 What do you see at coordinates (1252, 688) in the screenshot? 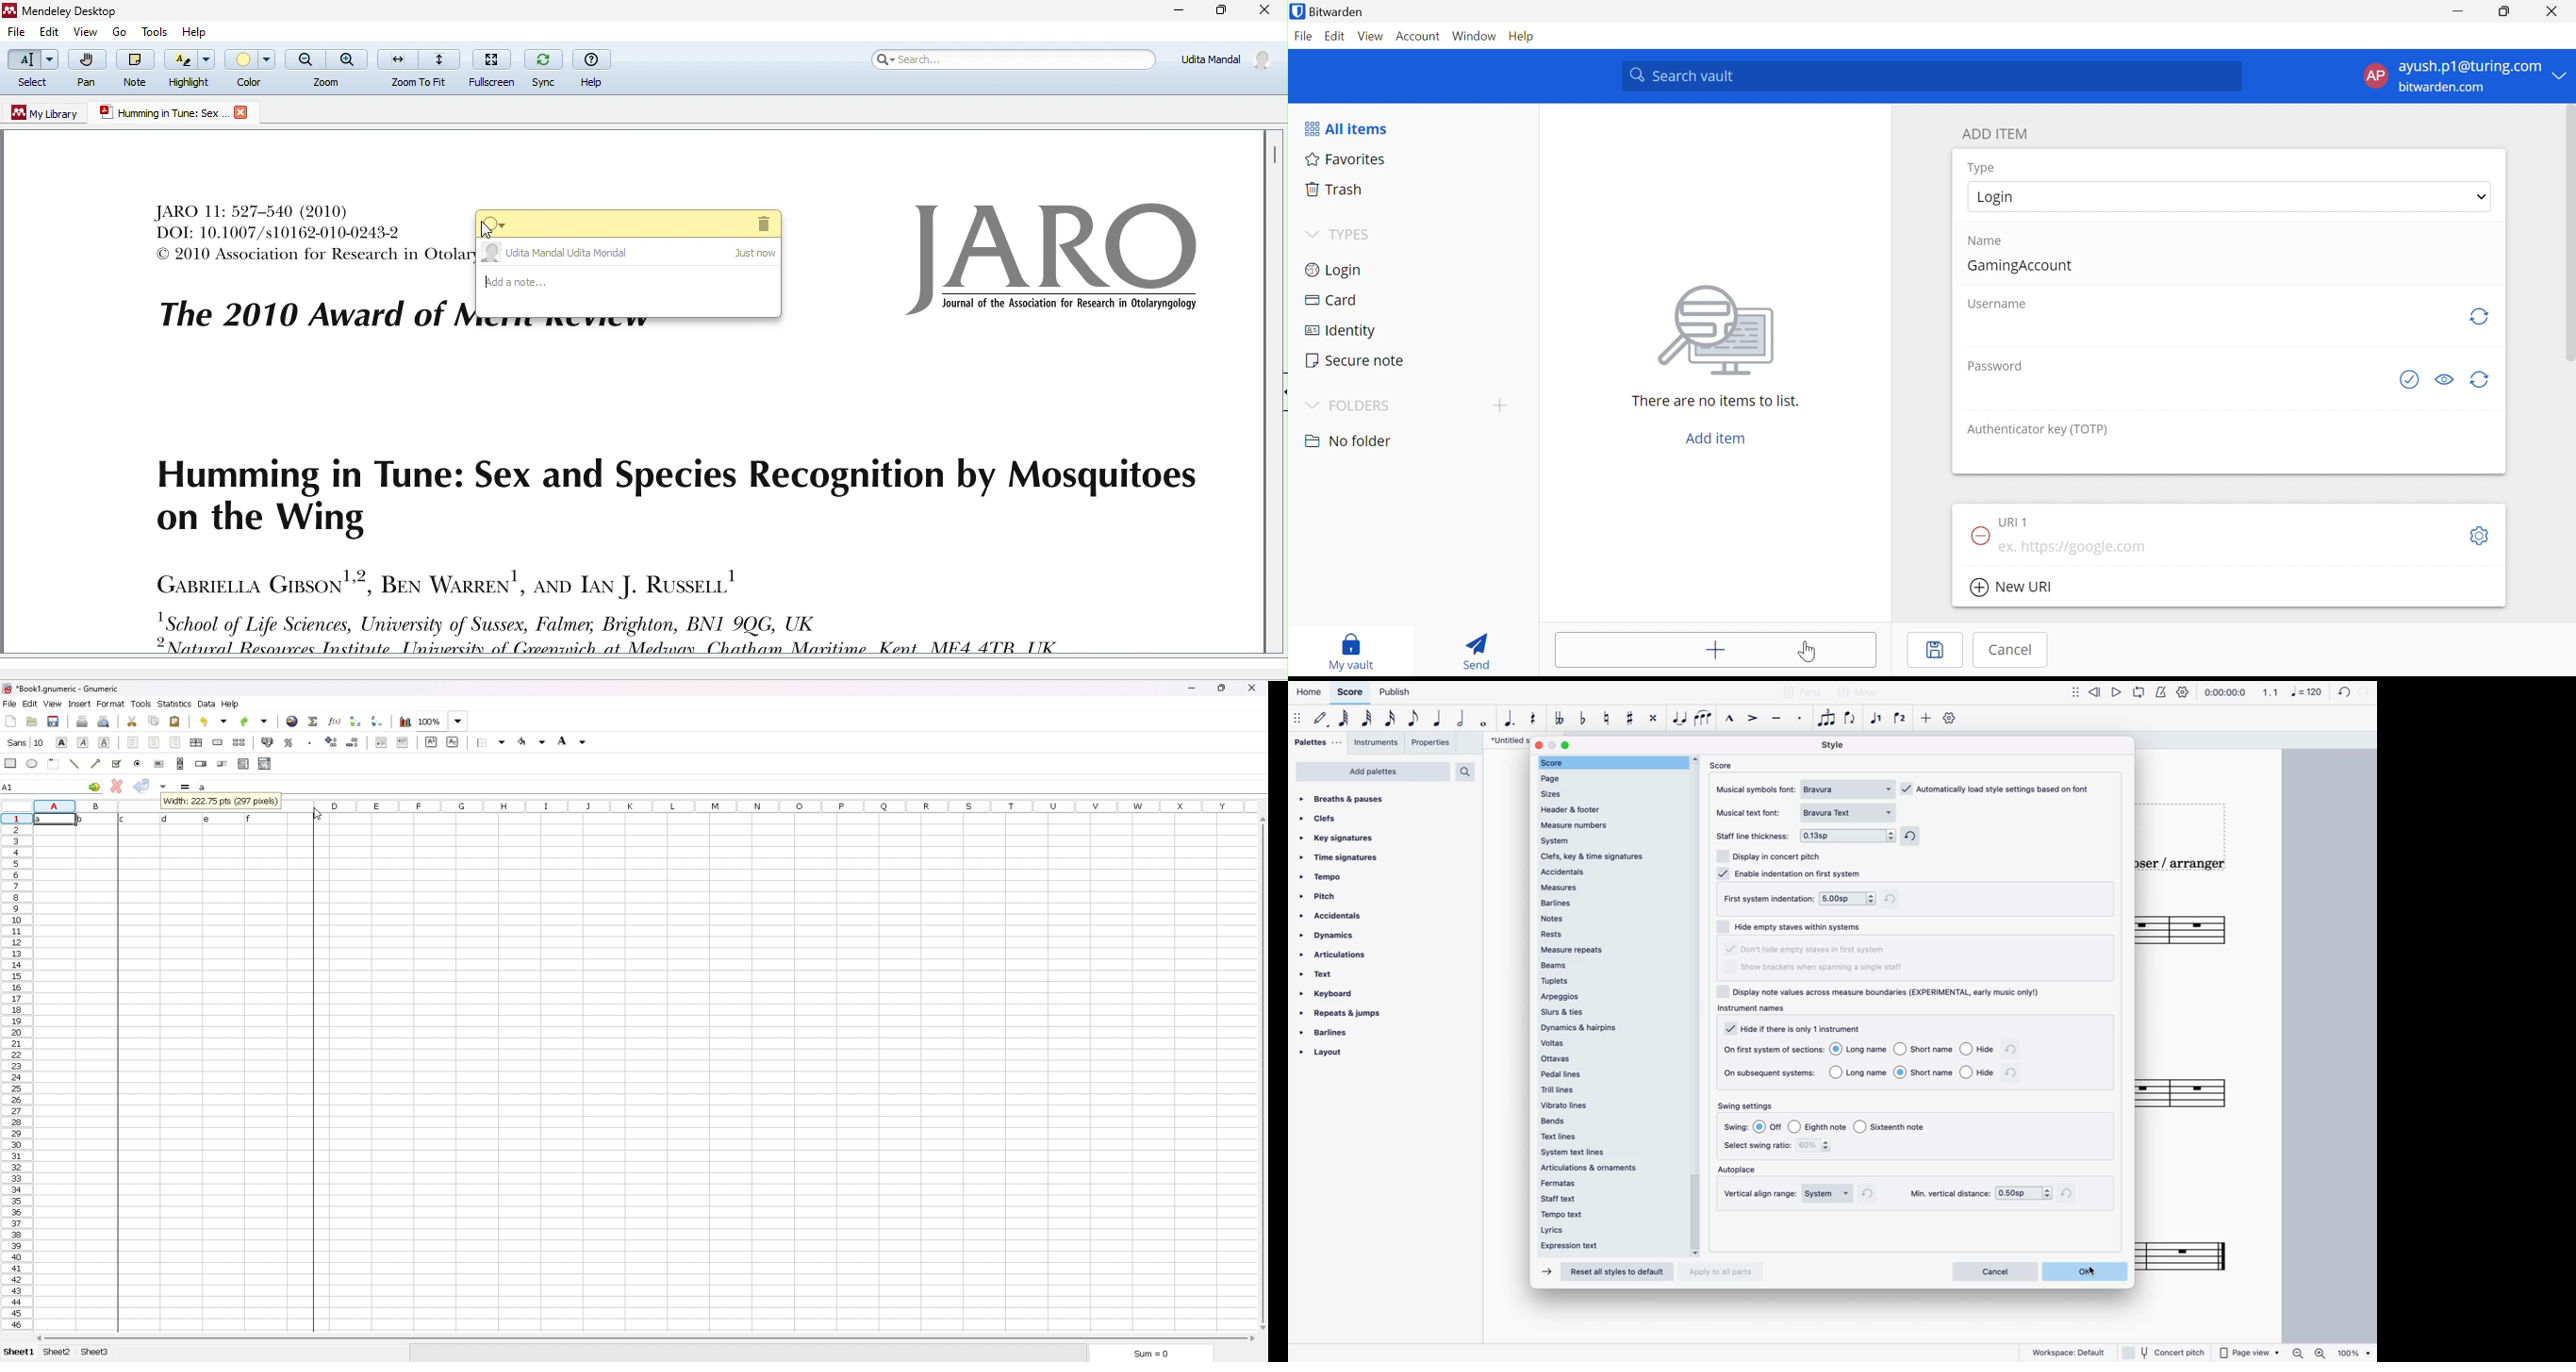
I see `close` at bounding box center [1252, 688].